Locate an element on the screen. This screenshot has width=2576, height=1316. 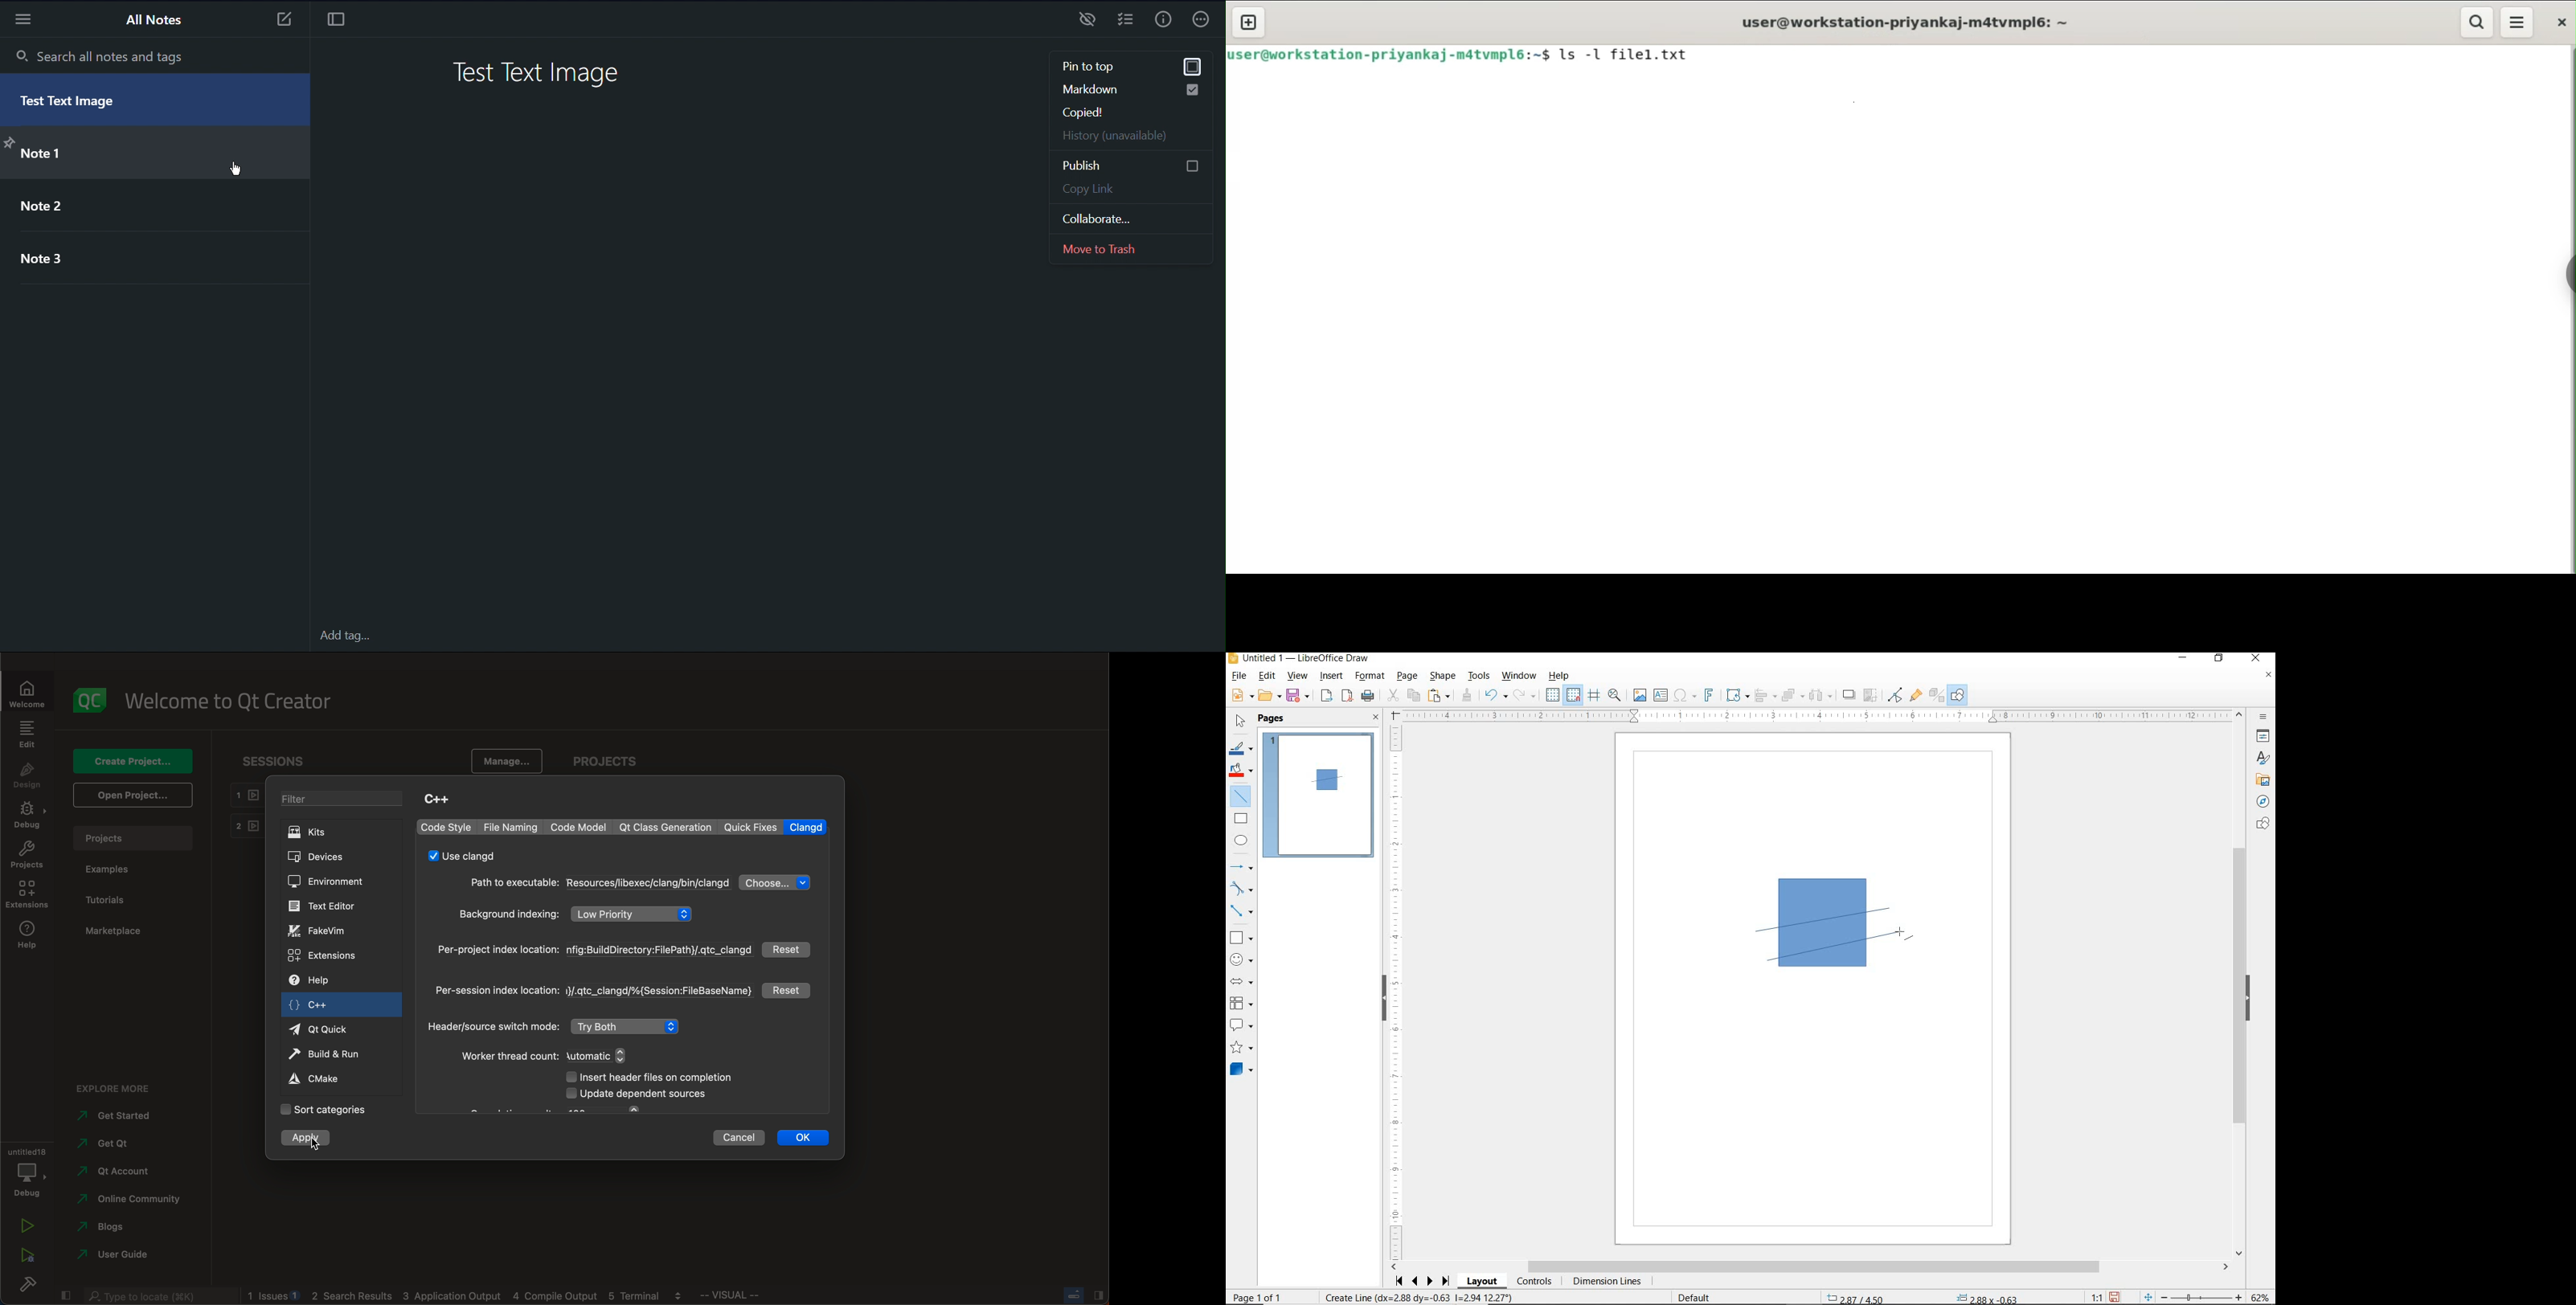
SIDEBAR SETTINGS is located at coordinates (2265, 718).